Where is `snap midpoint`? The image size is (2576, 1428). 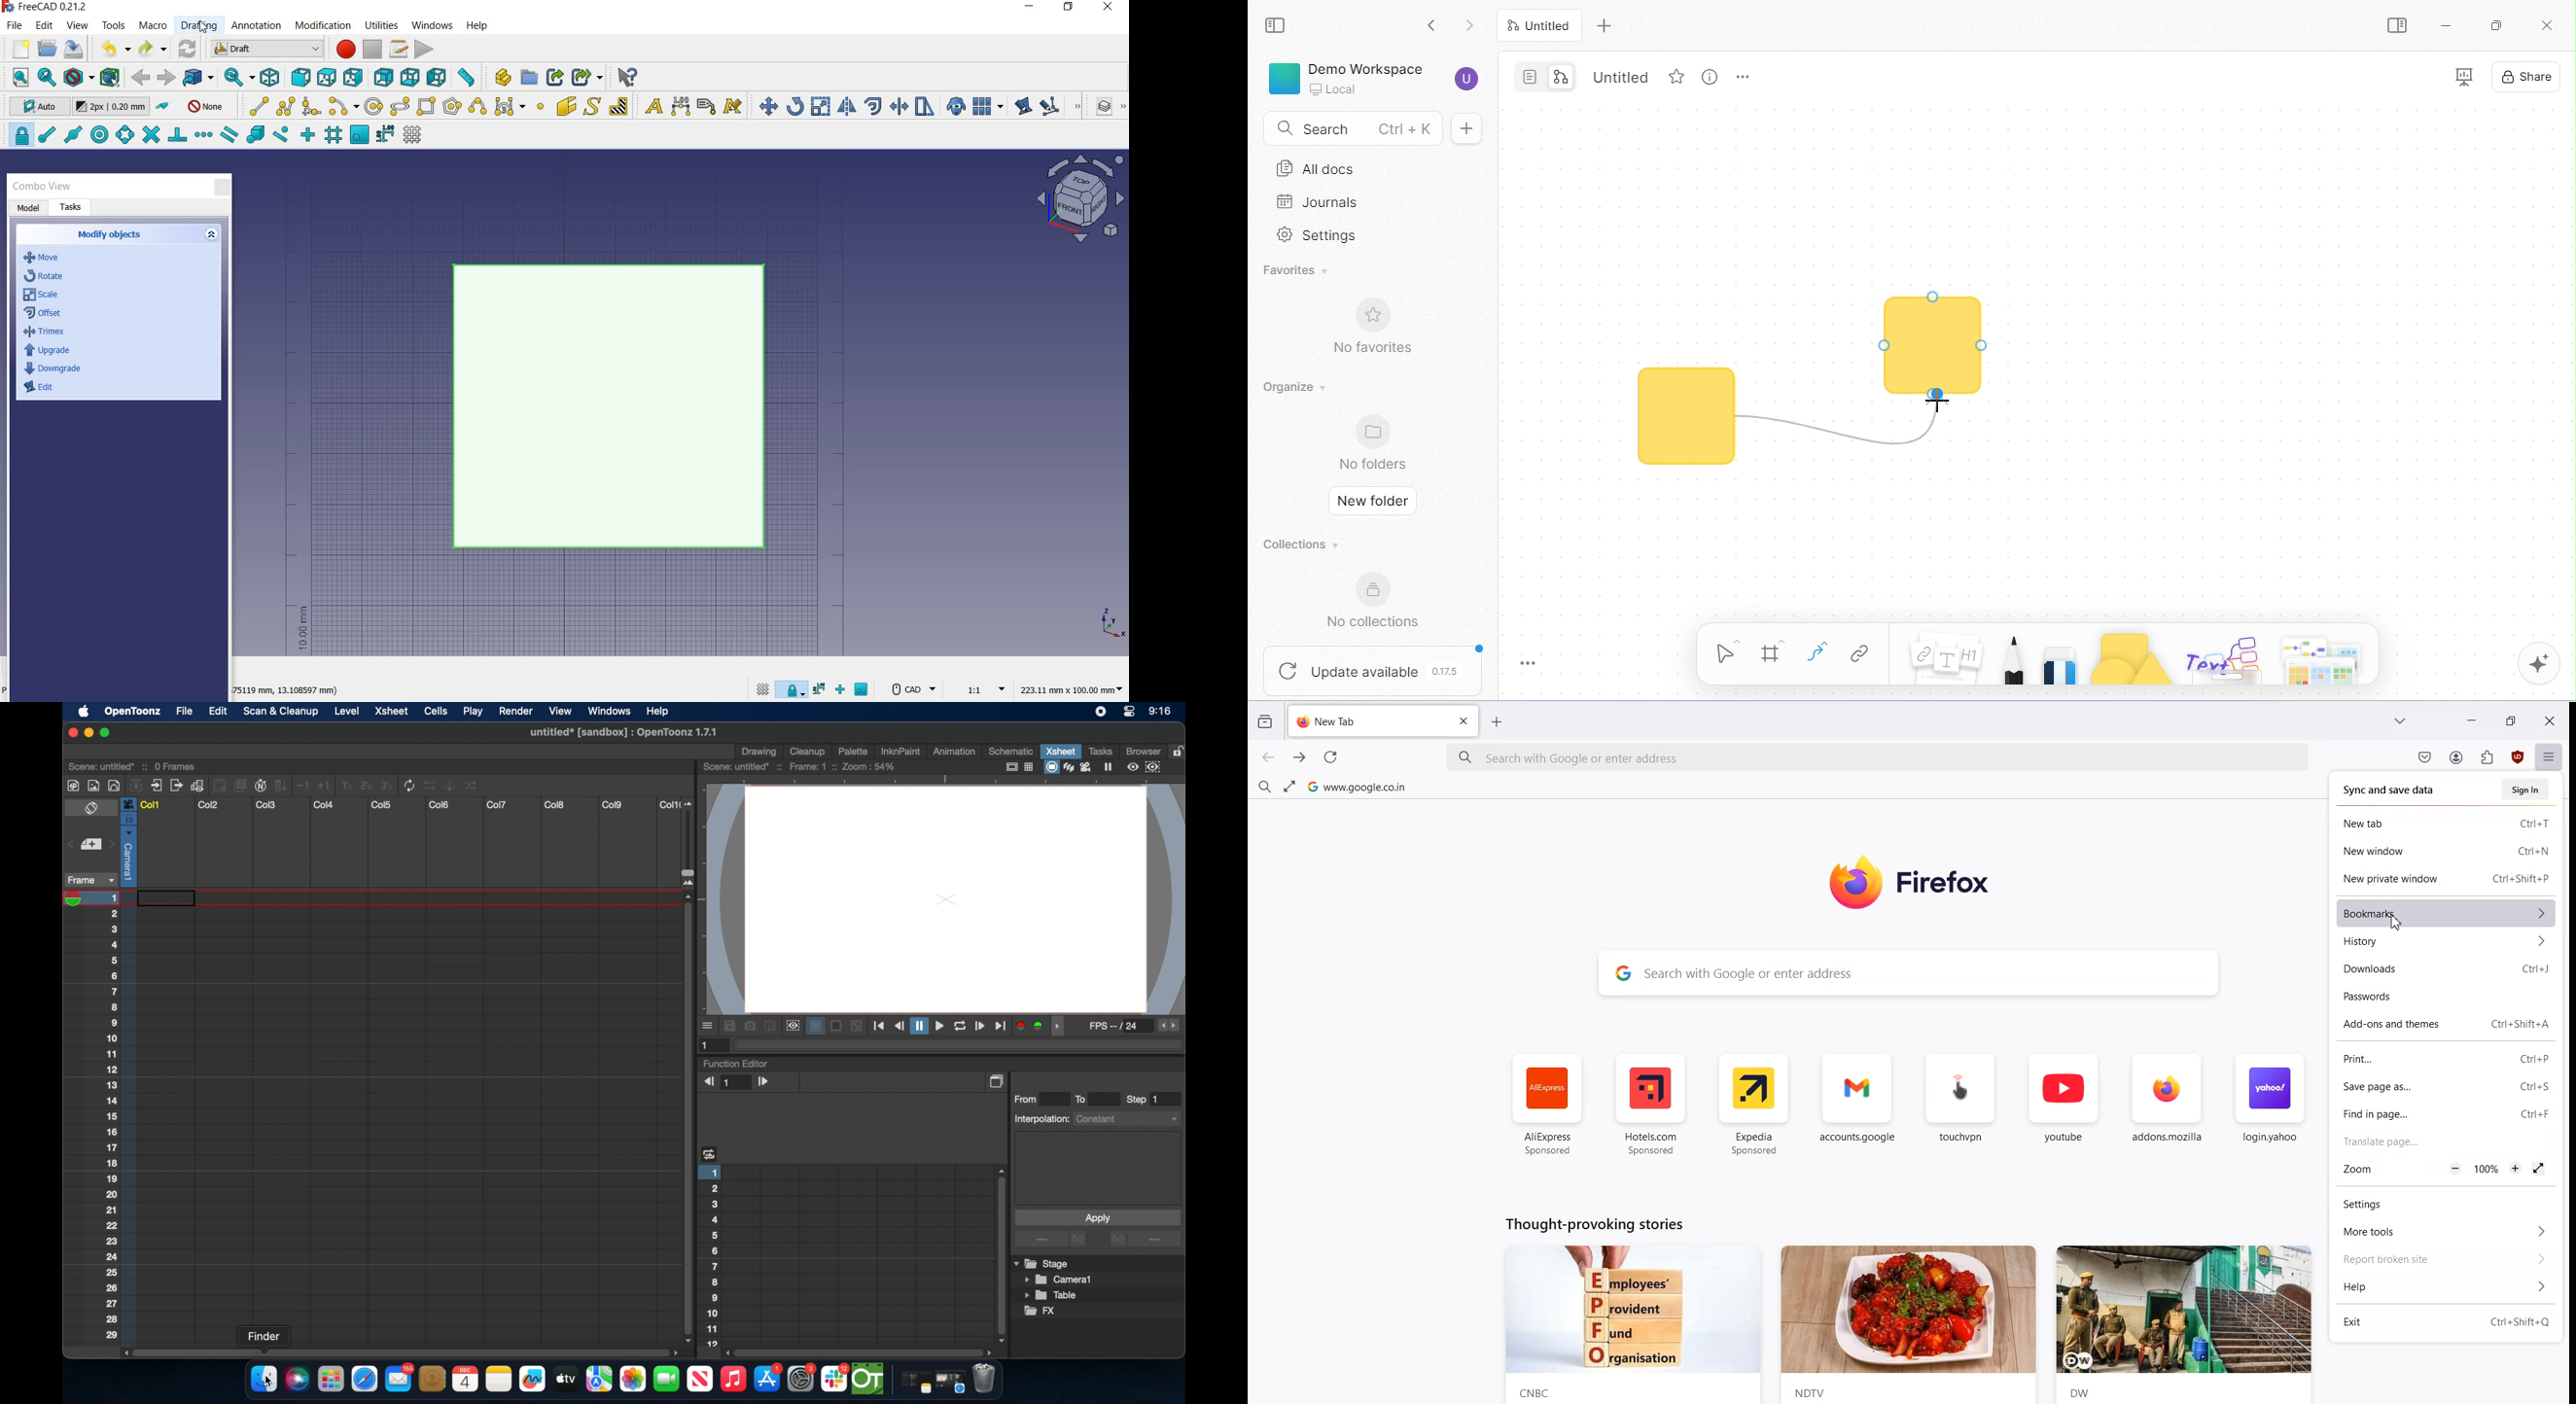 snap midpoint is located at coordinates (72, 134).